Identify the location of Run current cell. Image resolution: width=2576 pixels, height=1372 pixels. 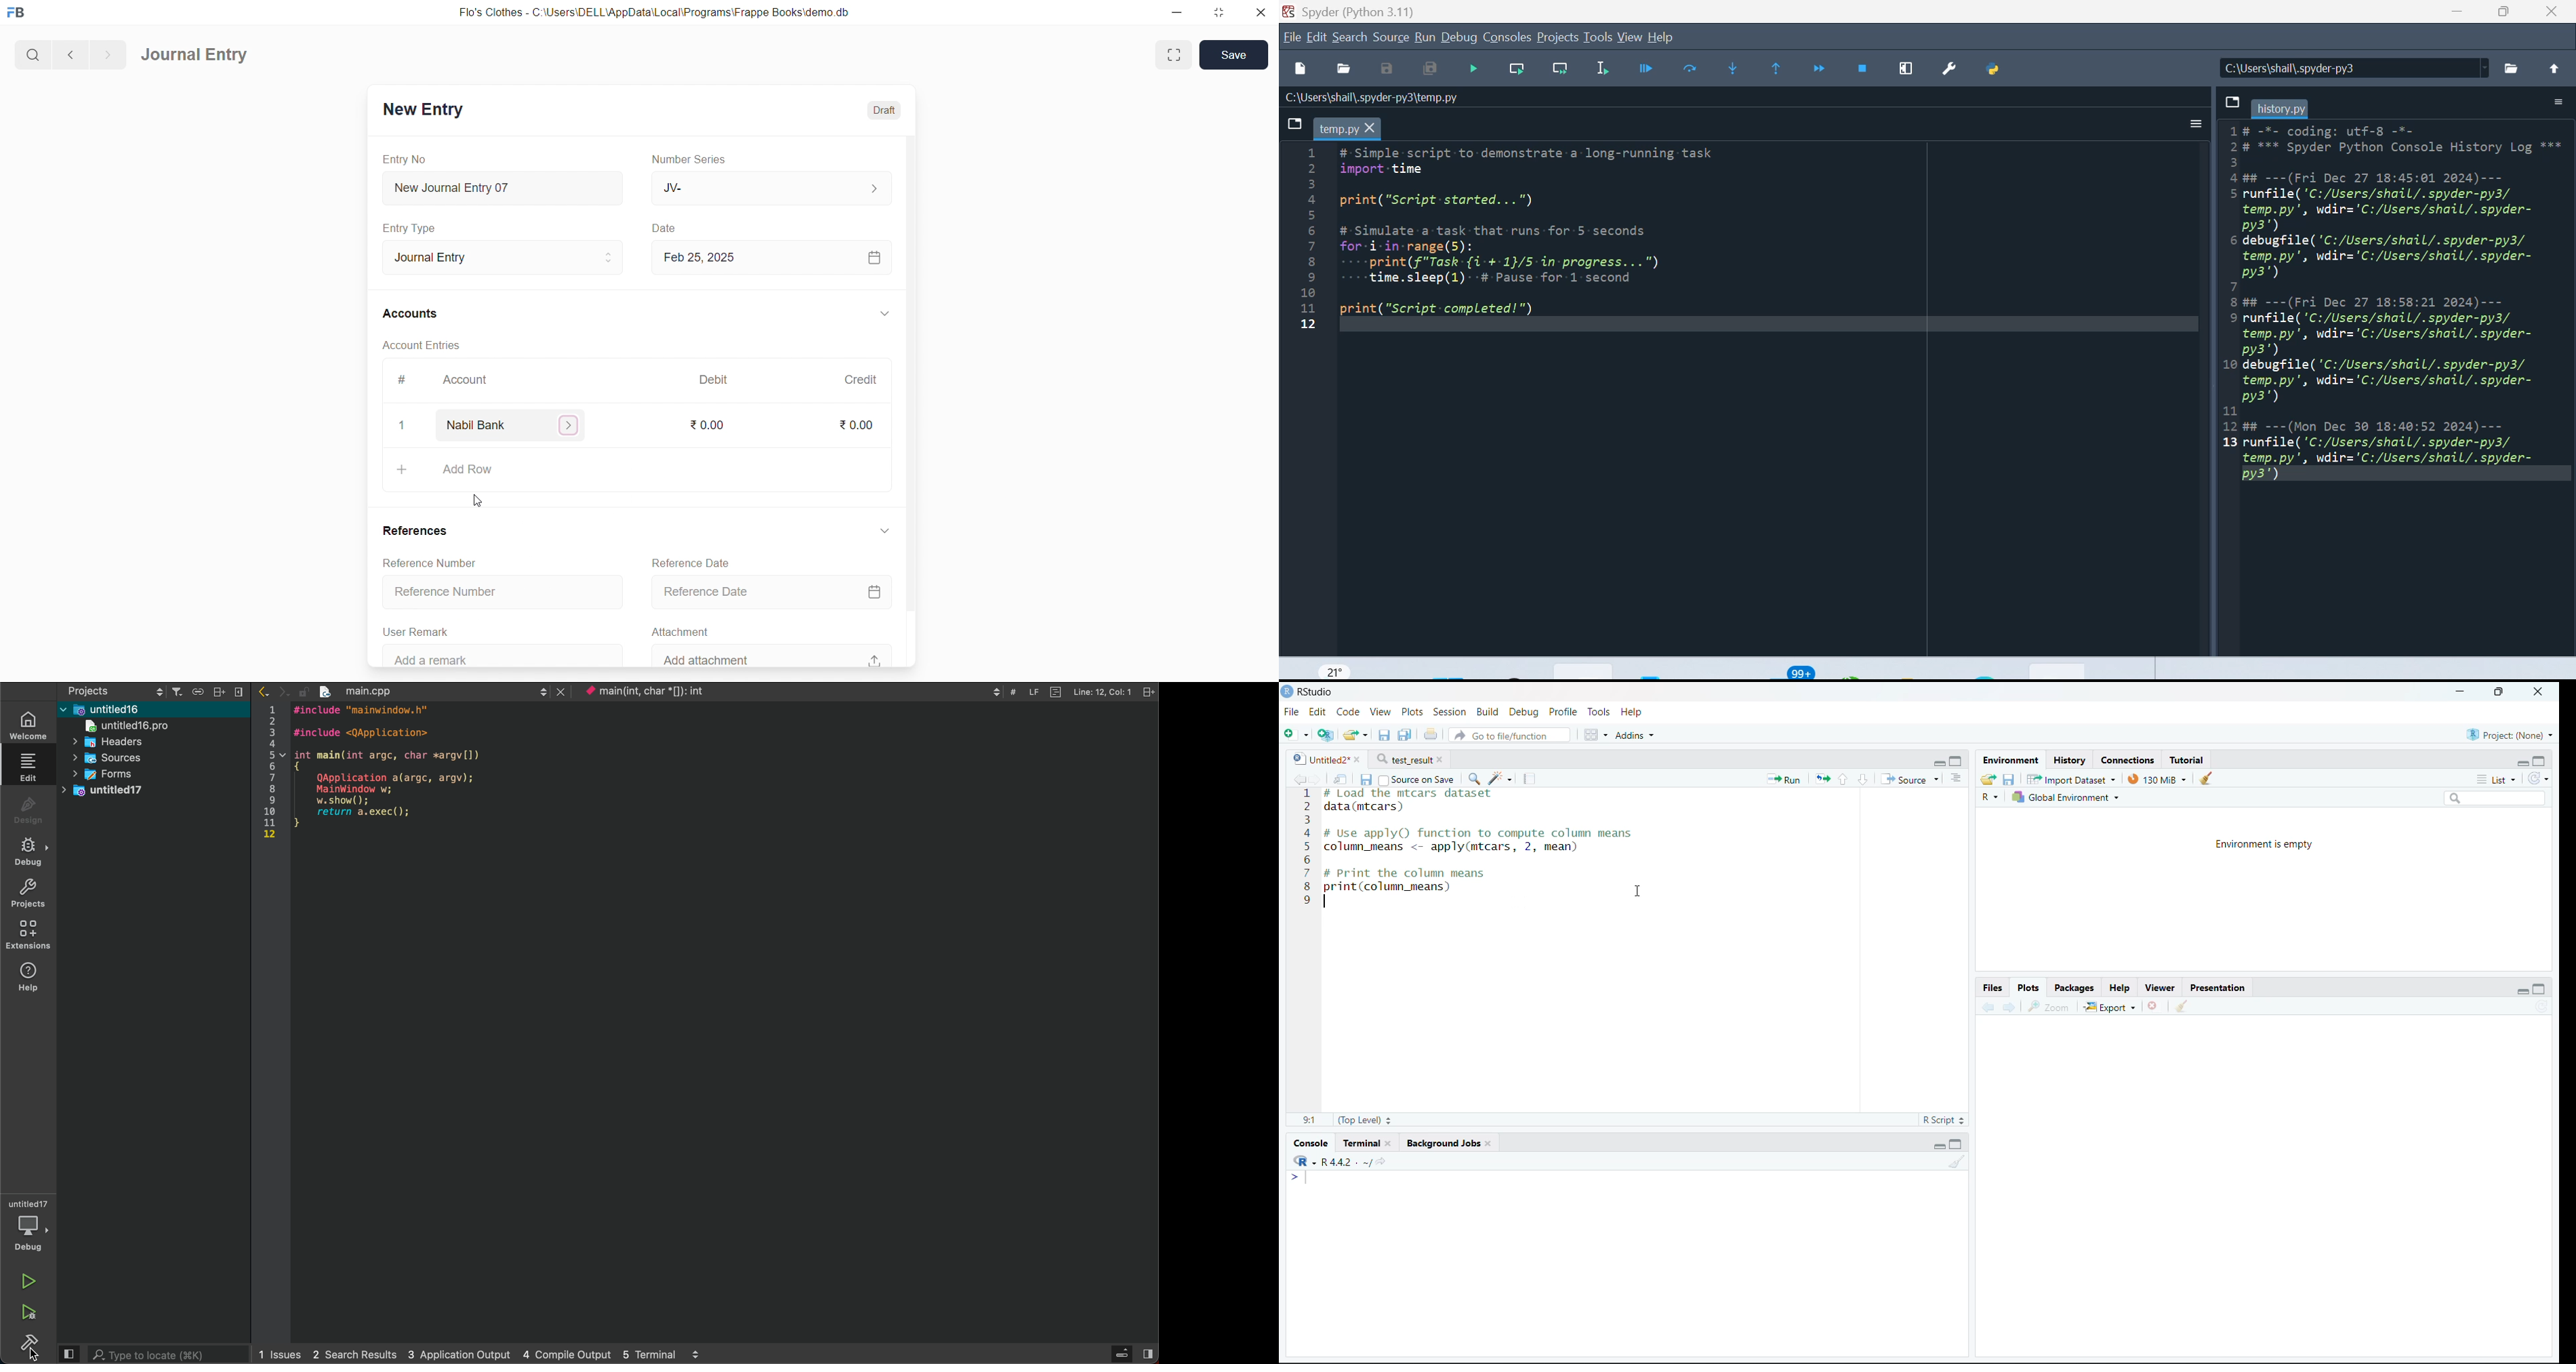
(1647, 74).